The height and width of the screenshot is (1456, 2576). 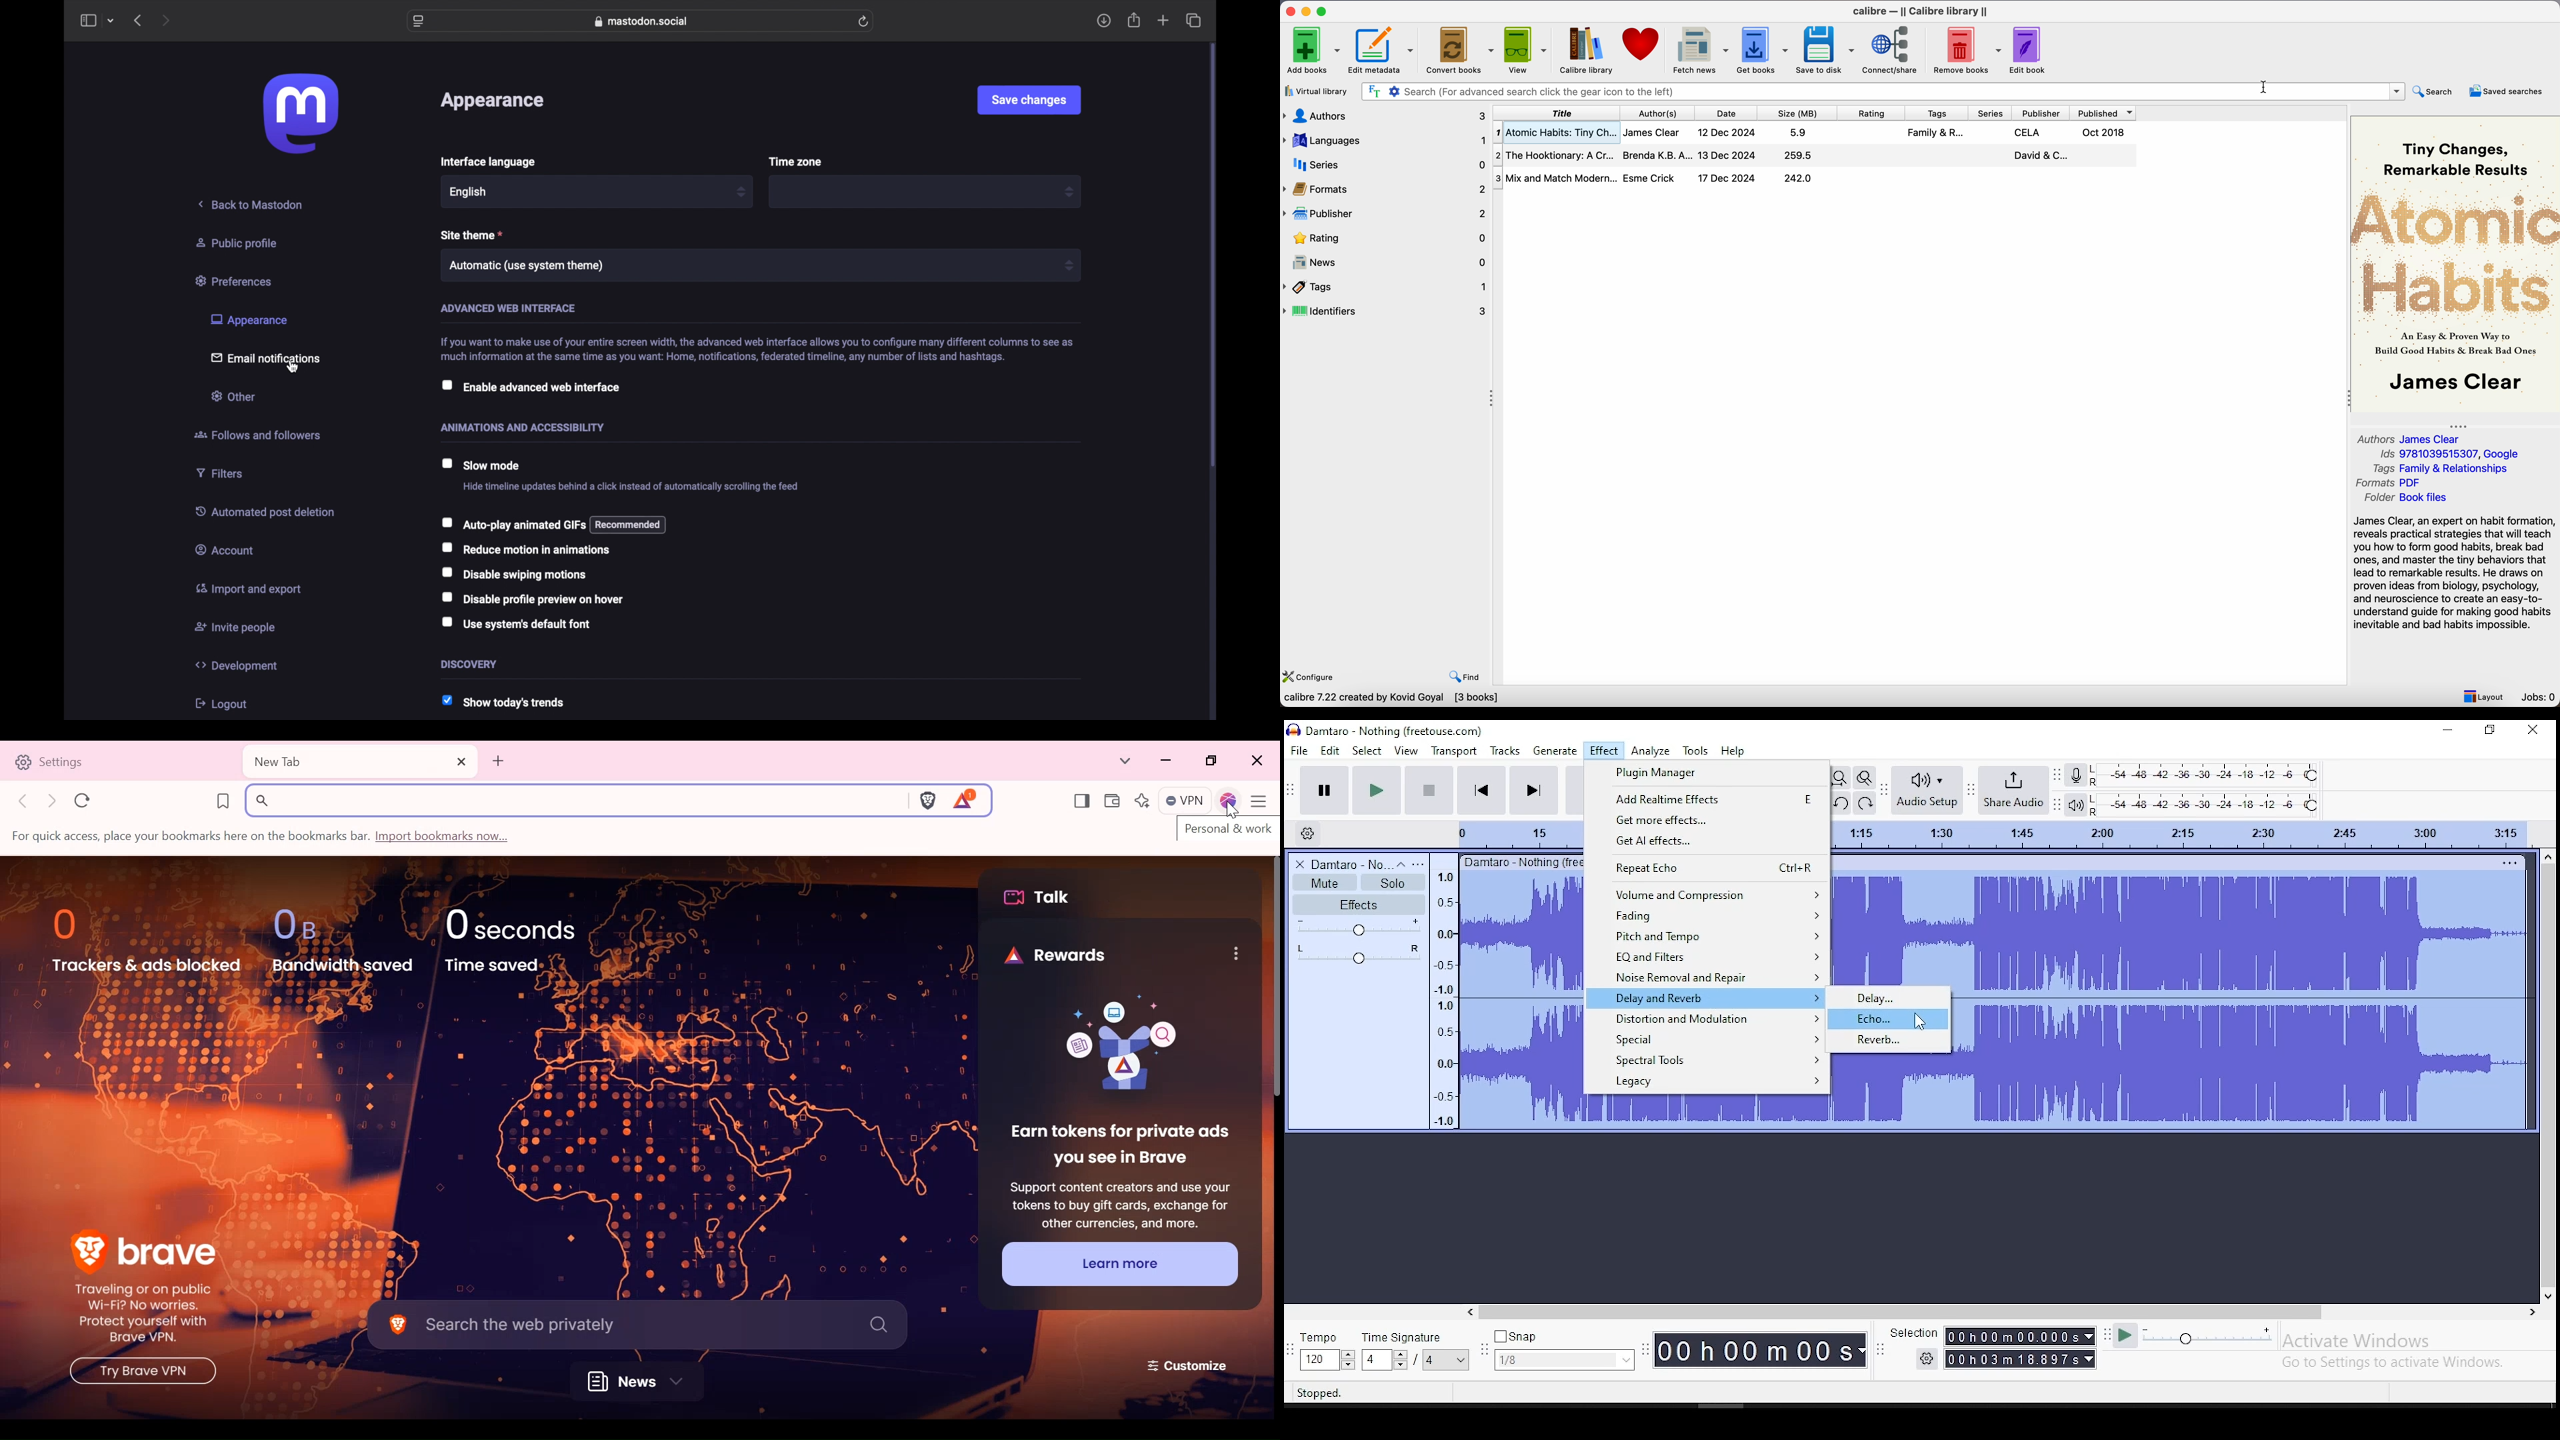 What do you see at coordinates (248, 589) in the screenshot?
I see `import and export` at bounding box center [248, 589].